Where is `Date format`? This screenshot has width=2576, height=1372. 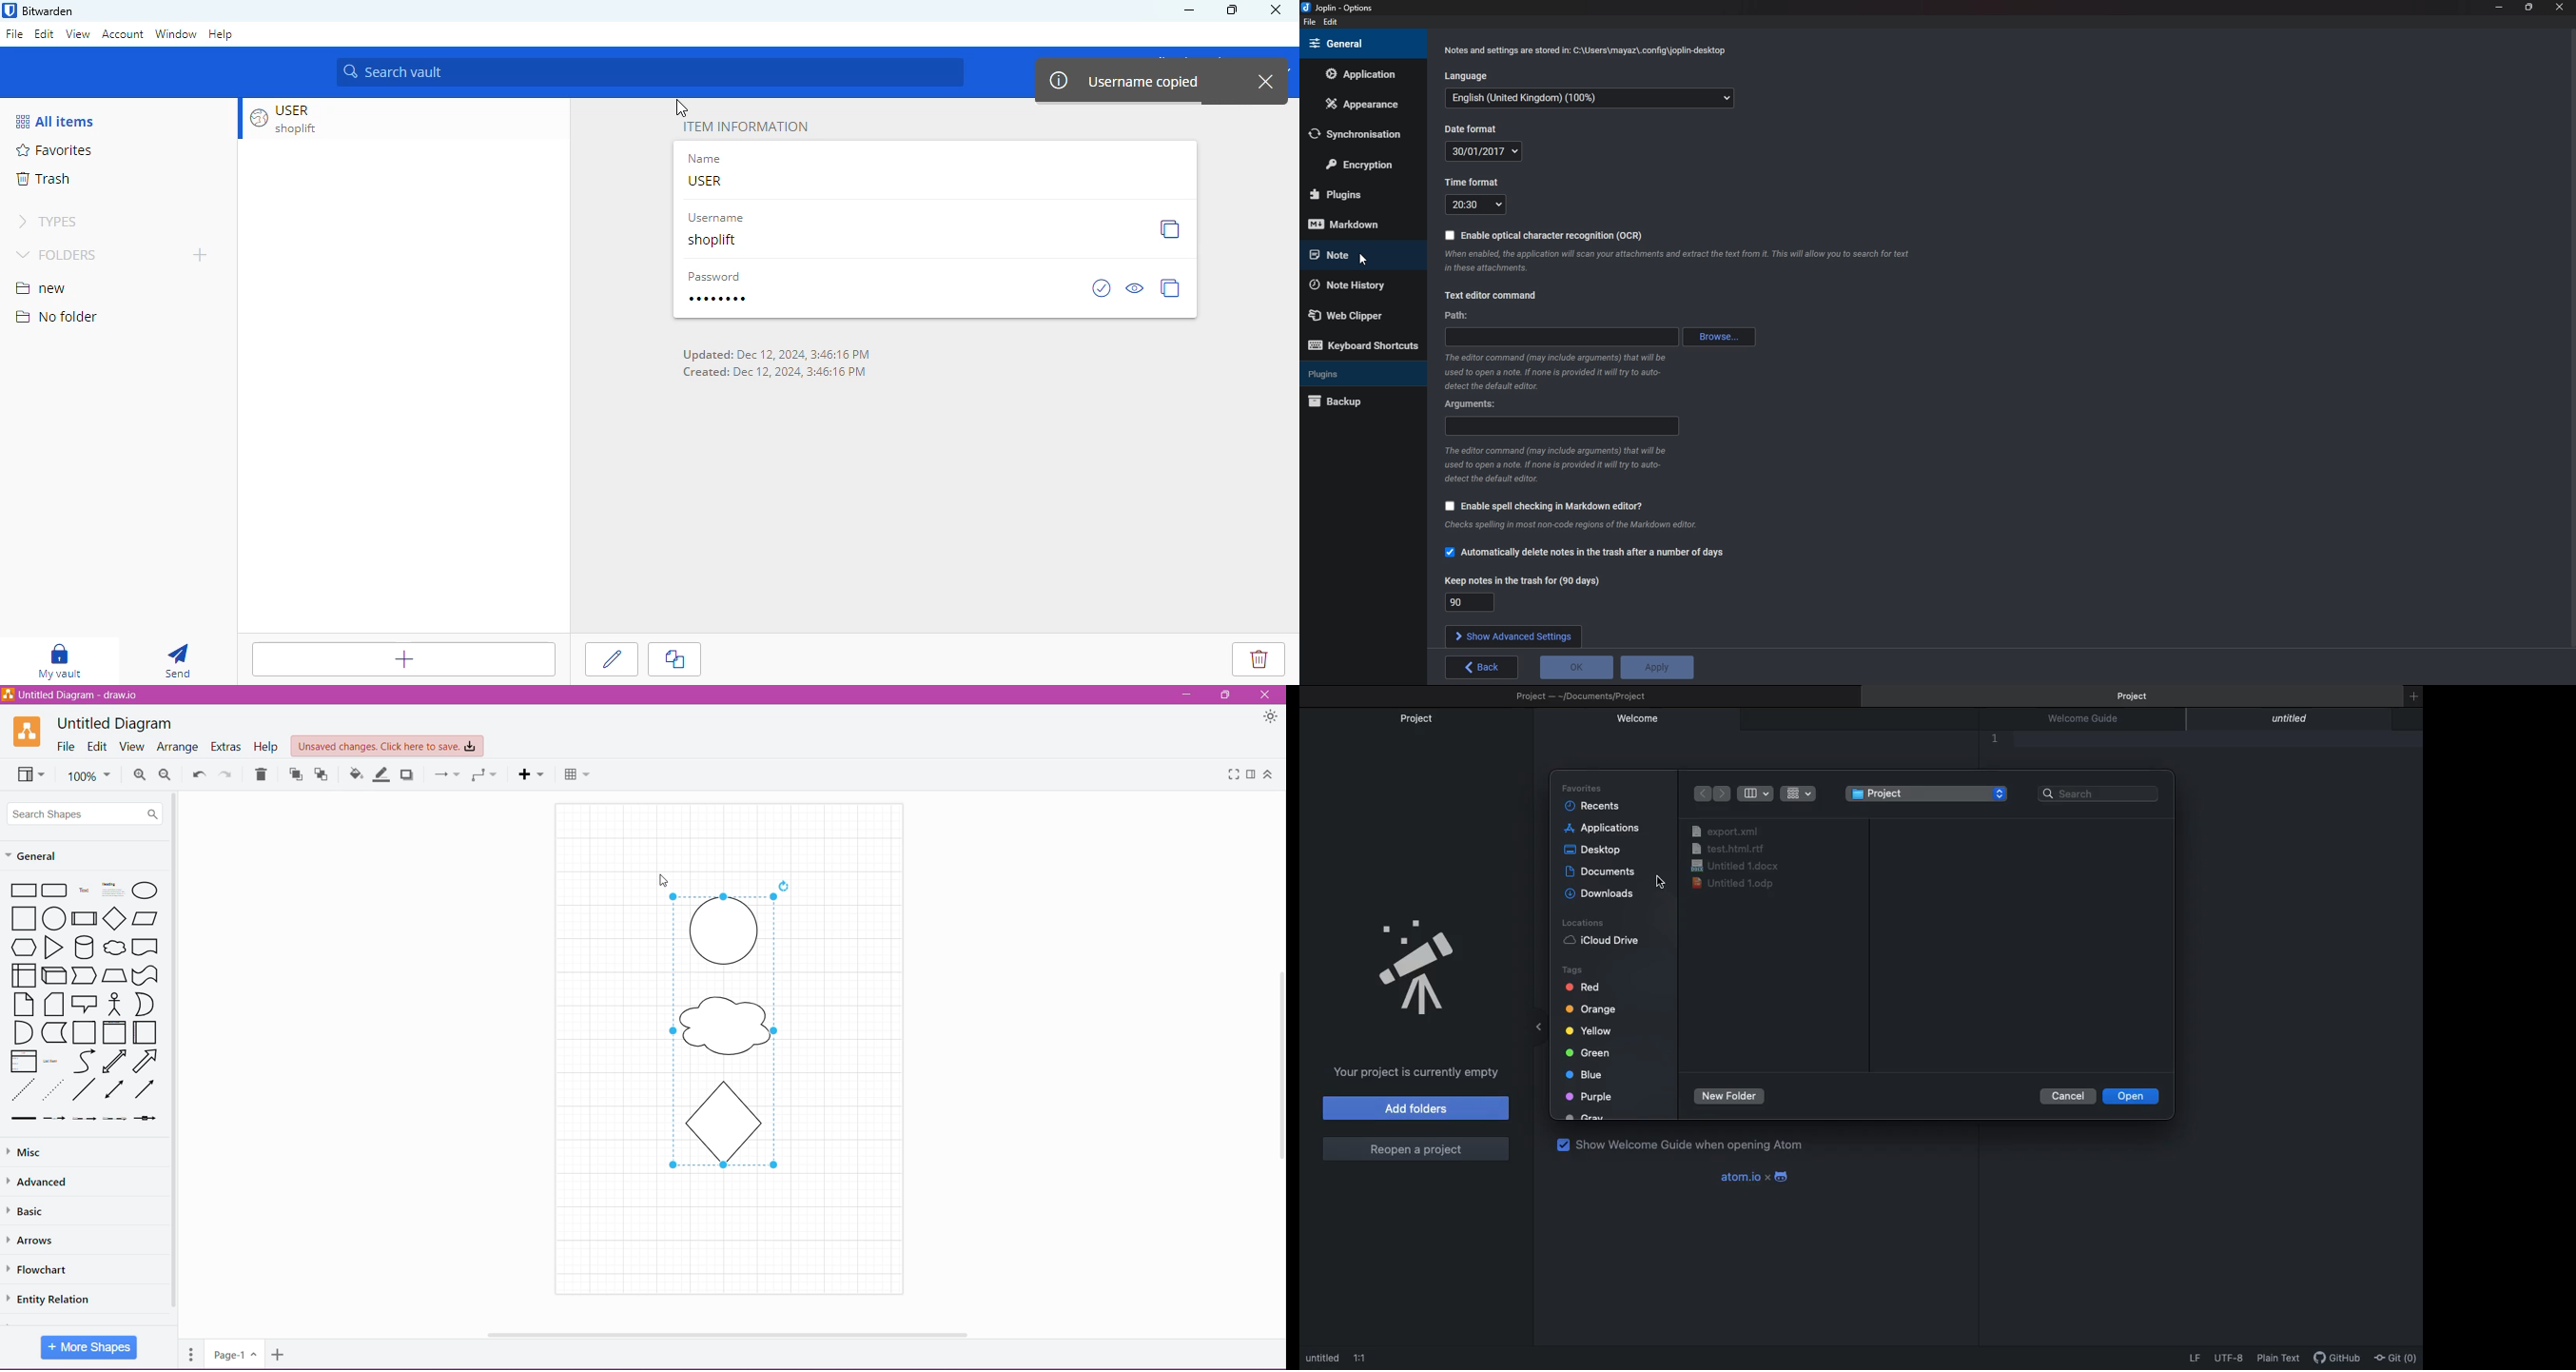 Date format is located at coordinates (1490, 150).